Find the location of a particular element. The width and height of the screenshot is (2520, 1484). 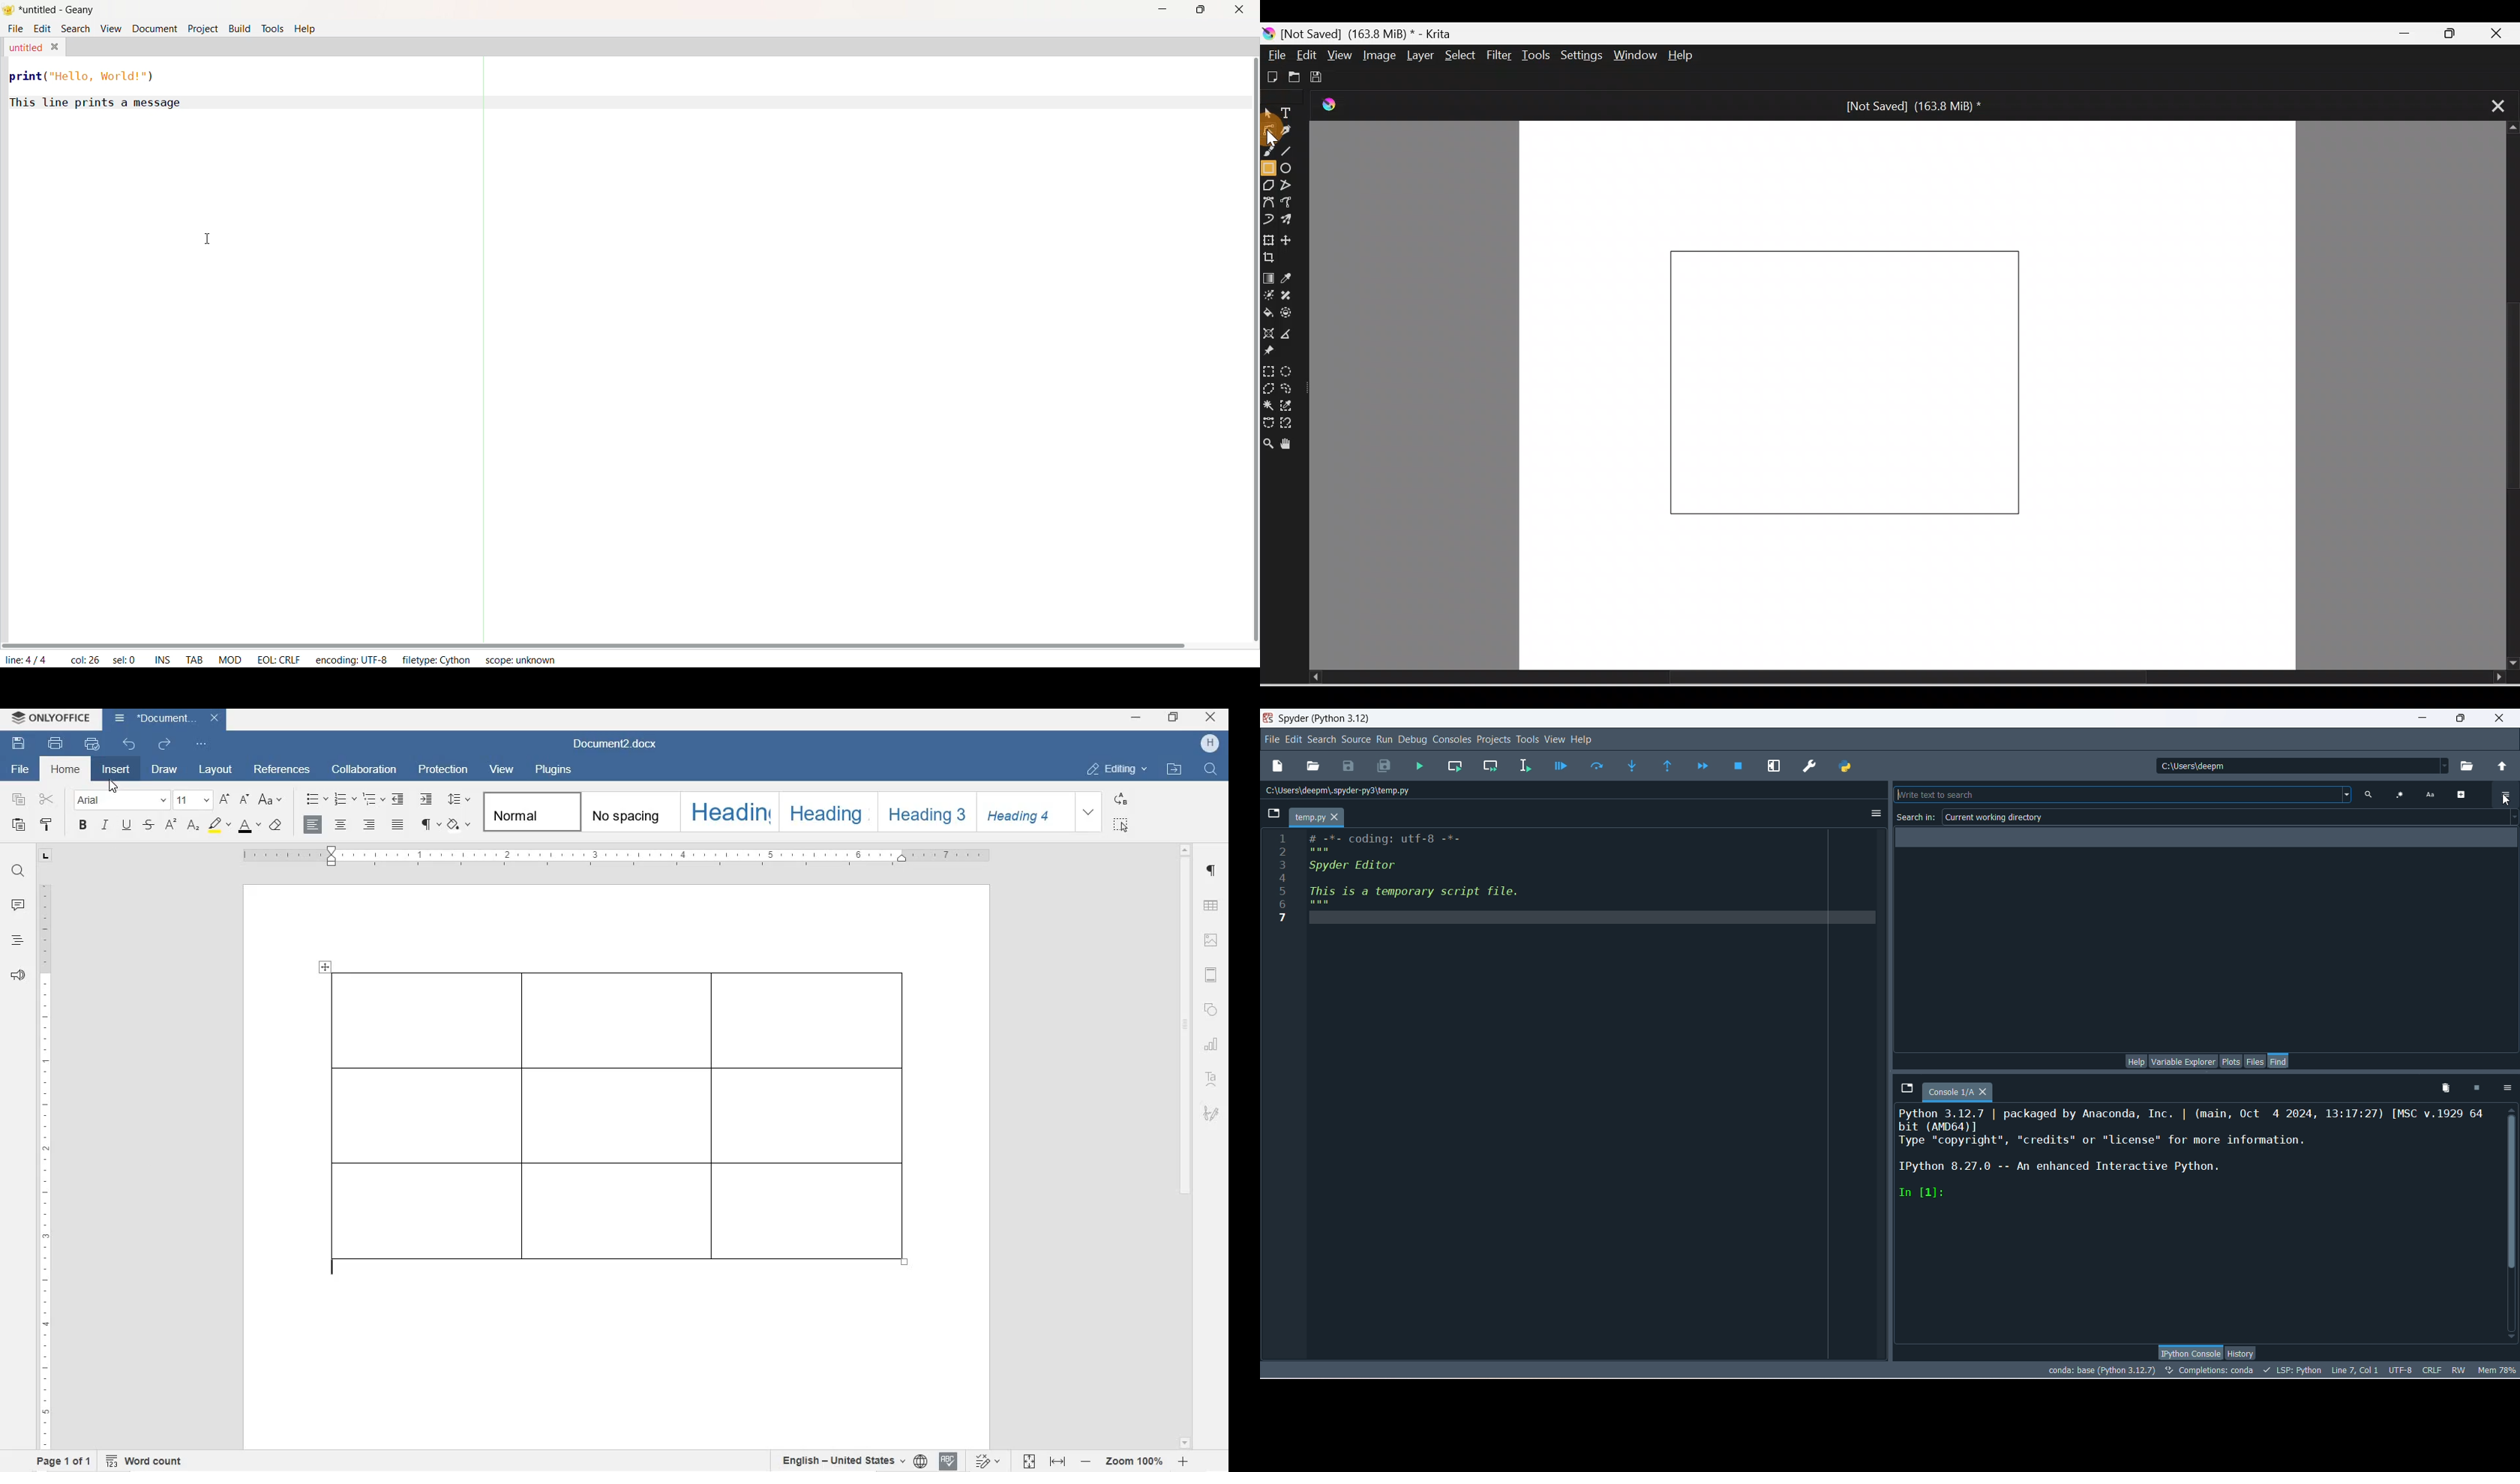

Freehand path tool is located at coordinates (1290, 203).